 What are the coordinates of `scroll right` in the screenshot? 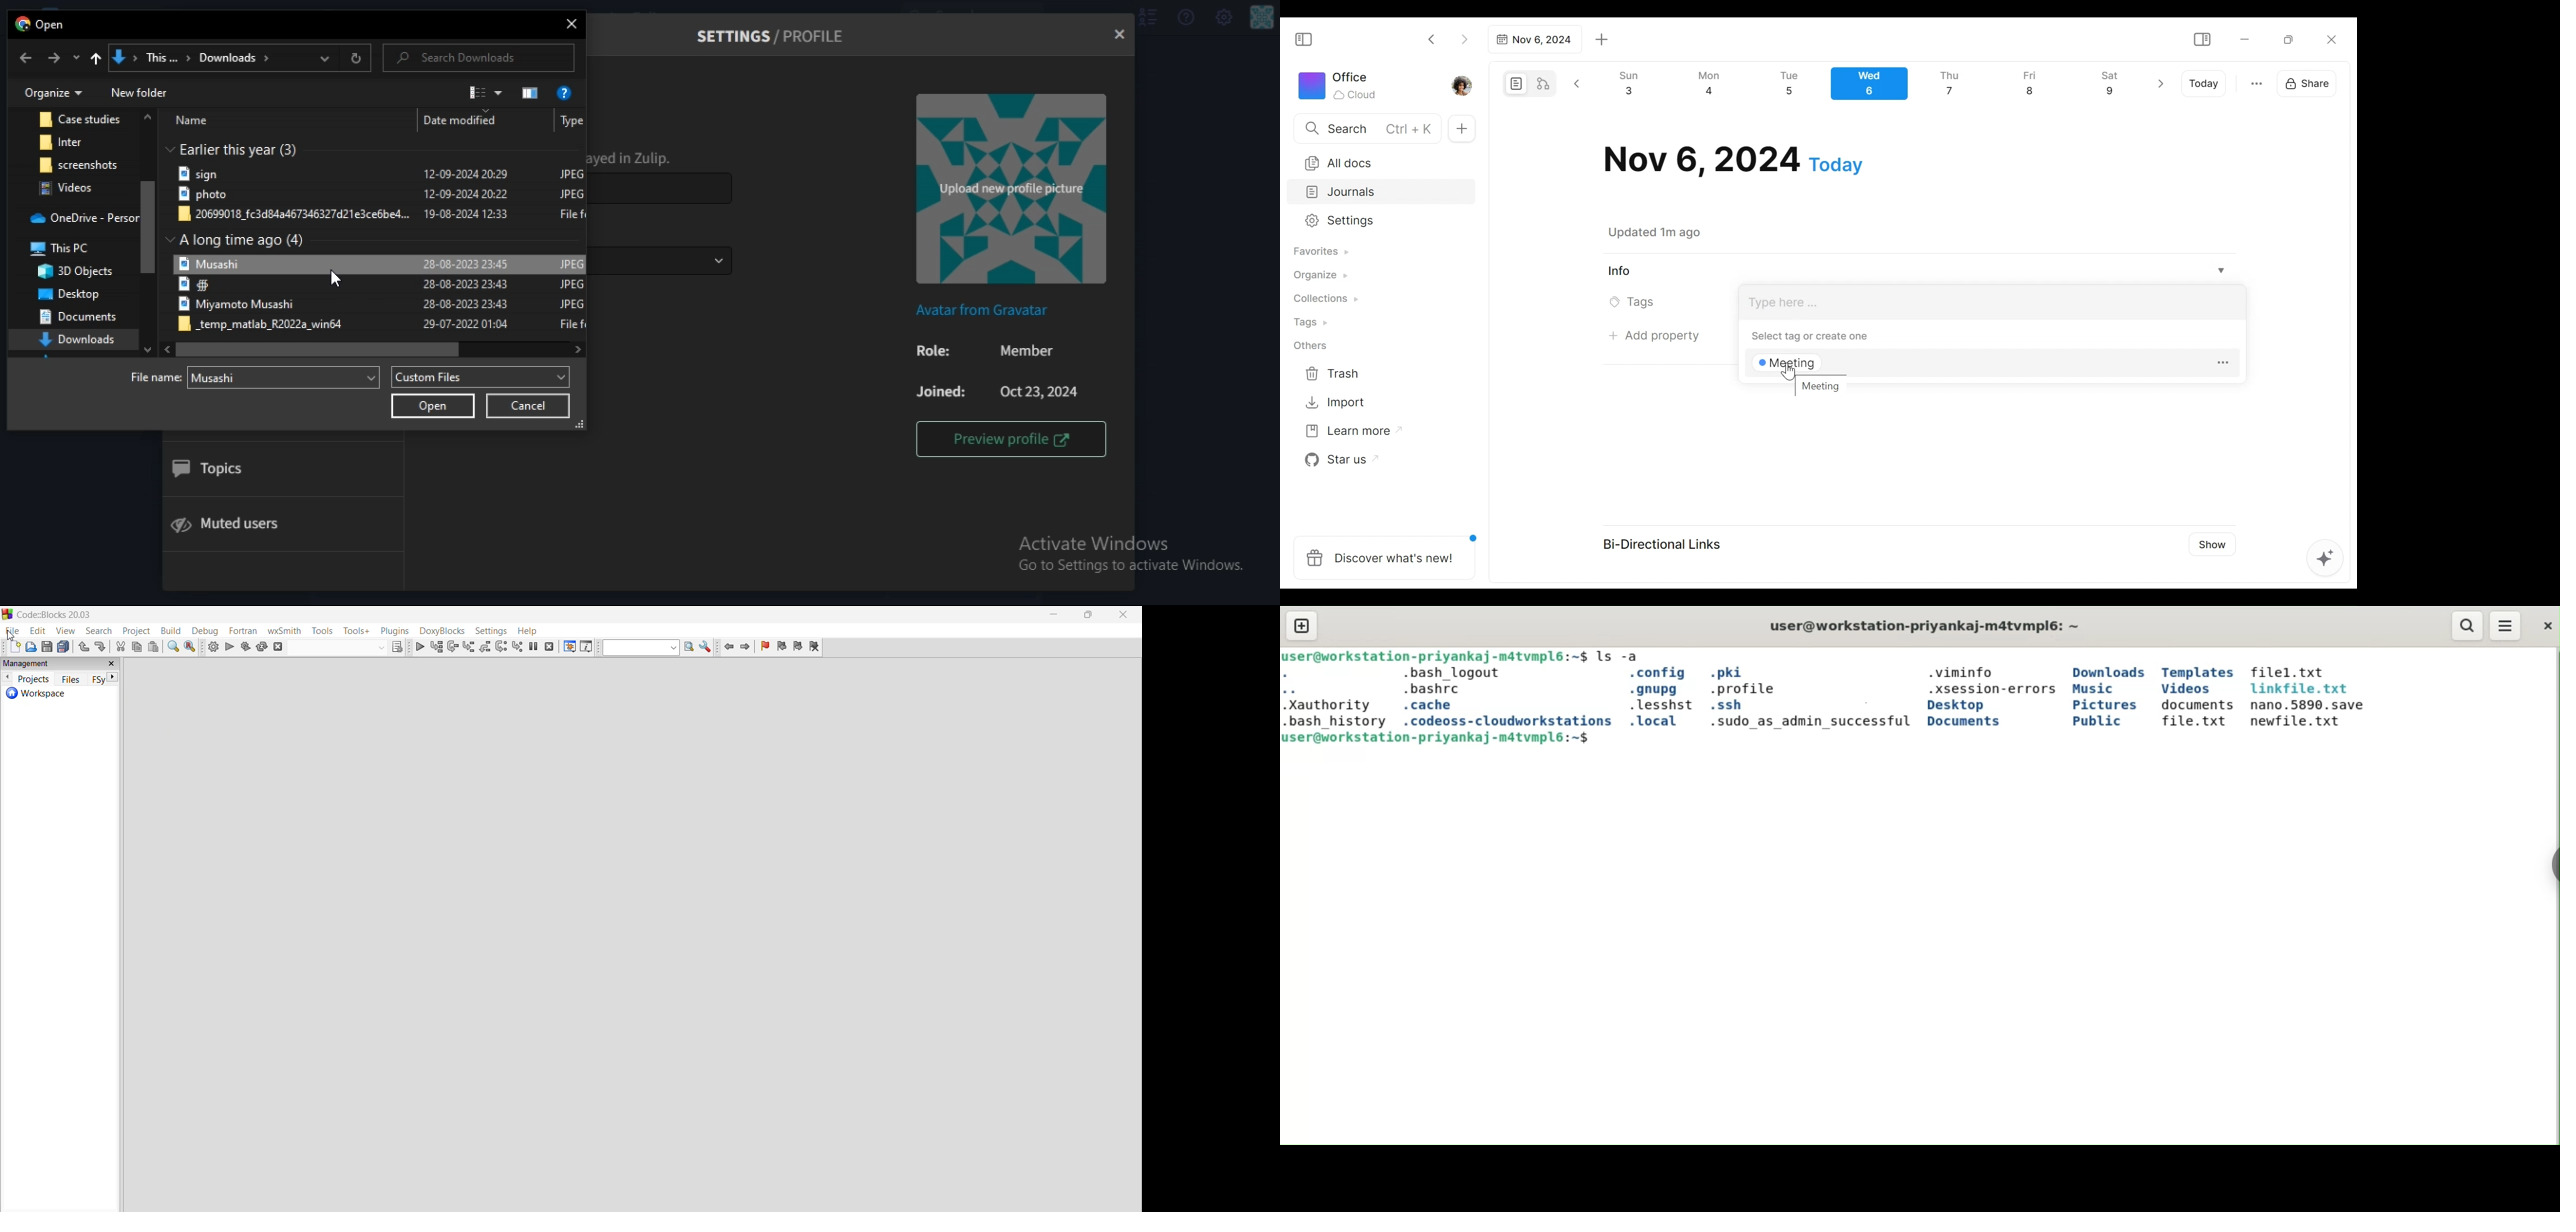 It's located at (576, 348).